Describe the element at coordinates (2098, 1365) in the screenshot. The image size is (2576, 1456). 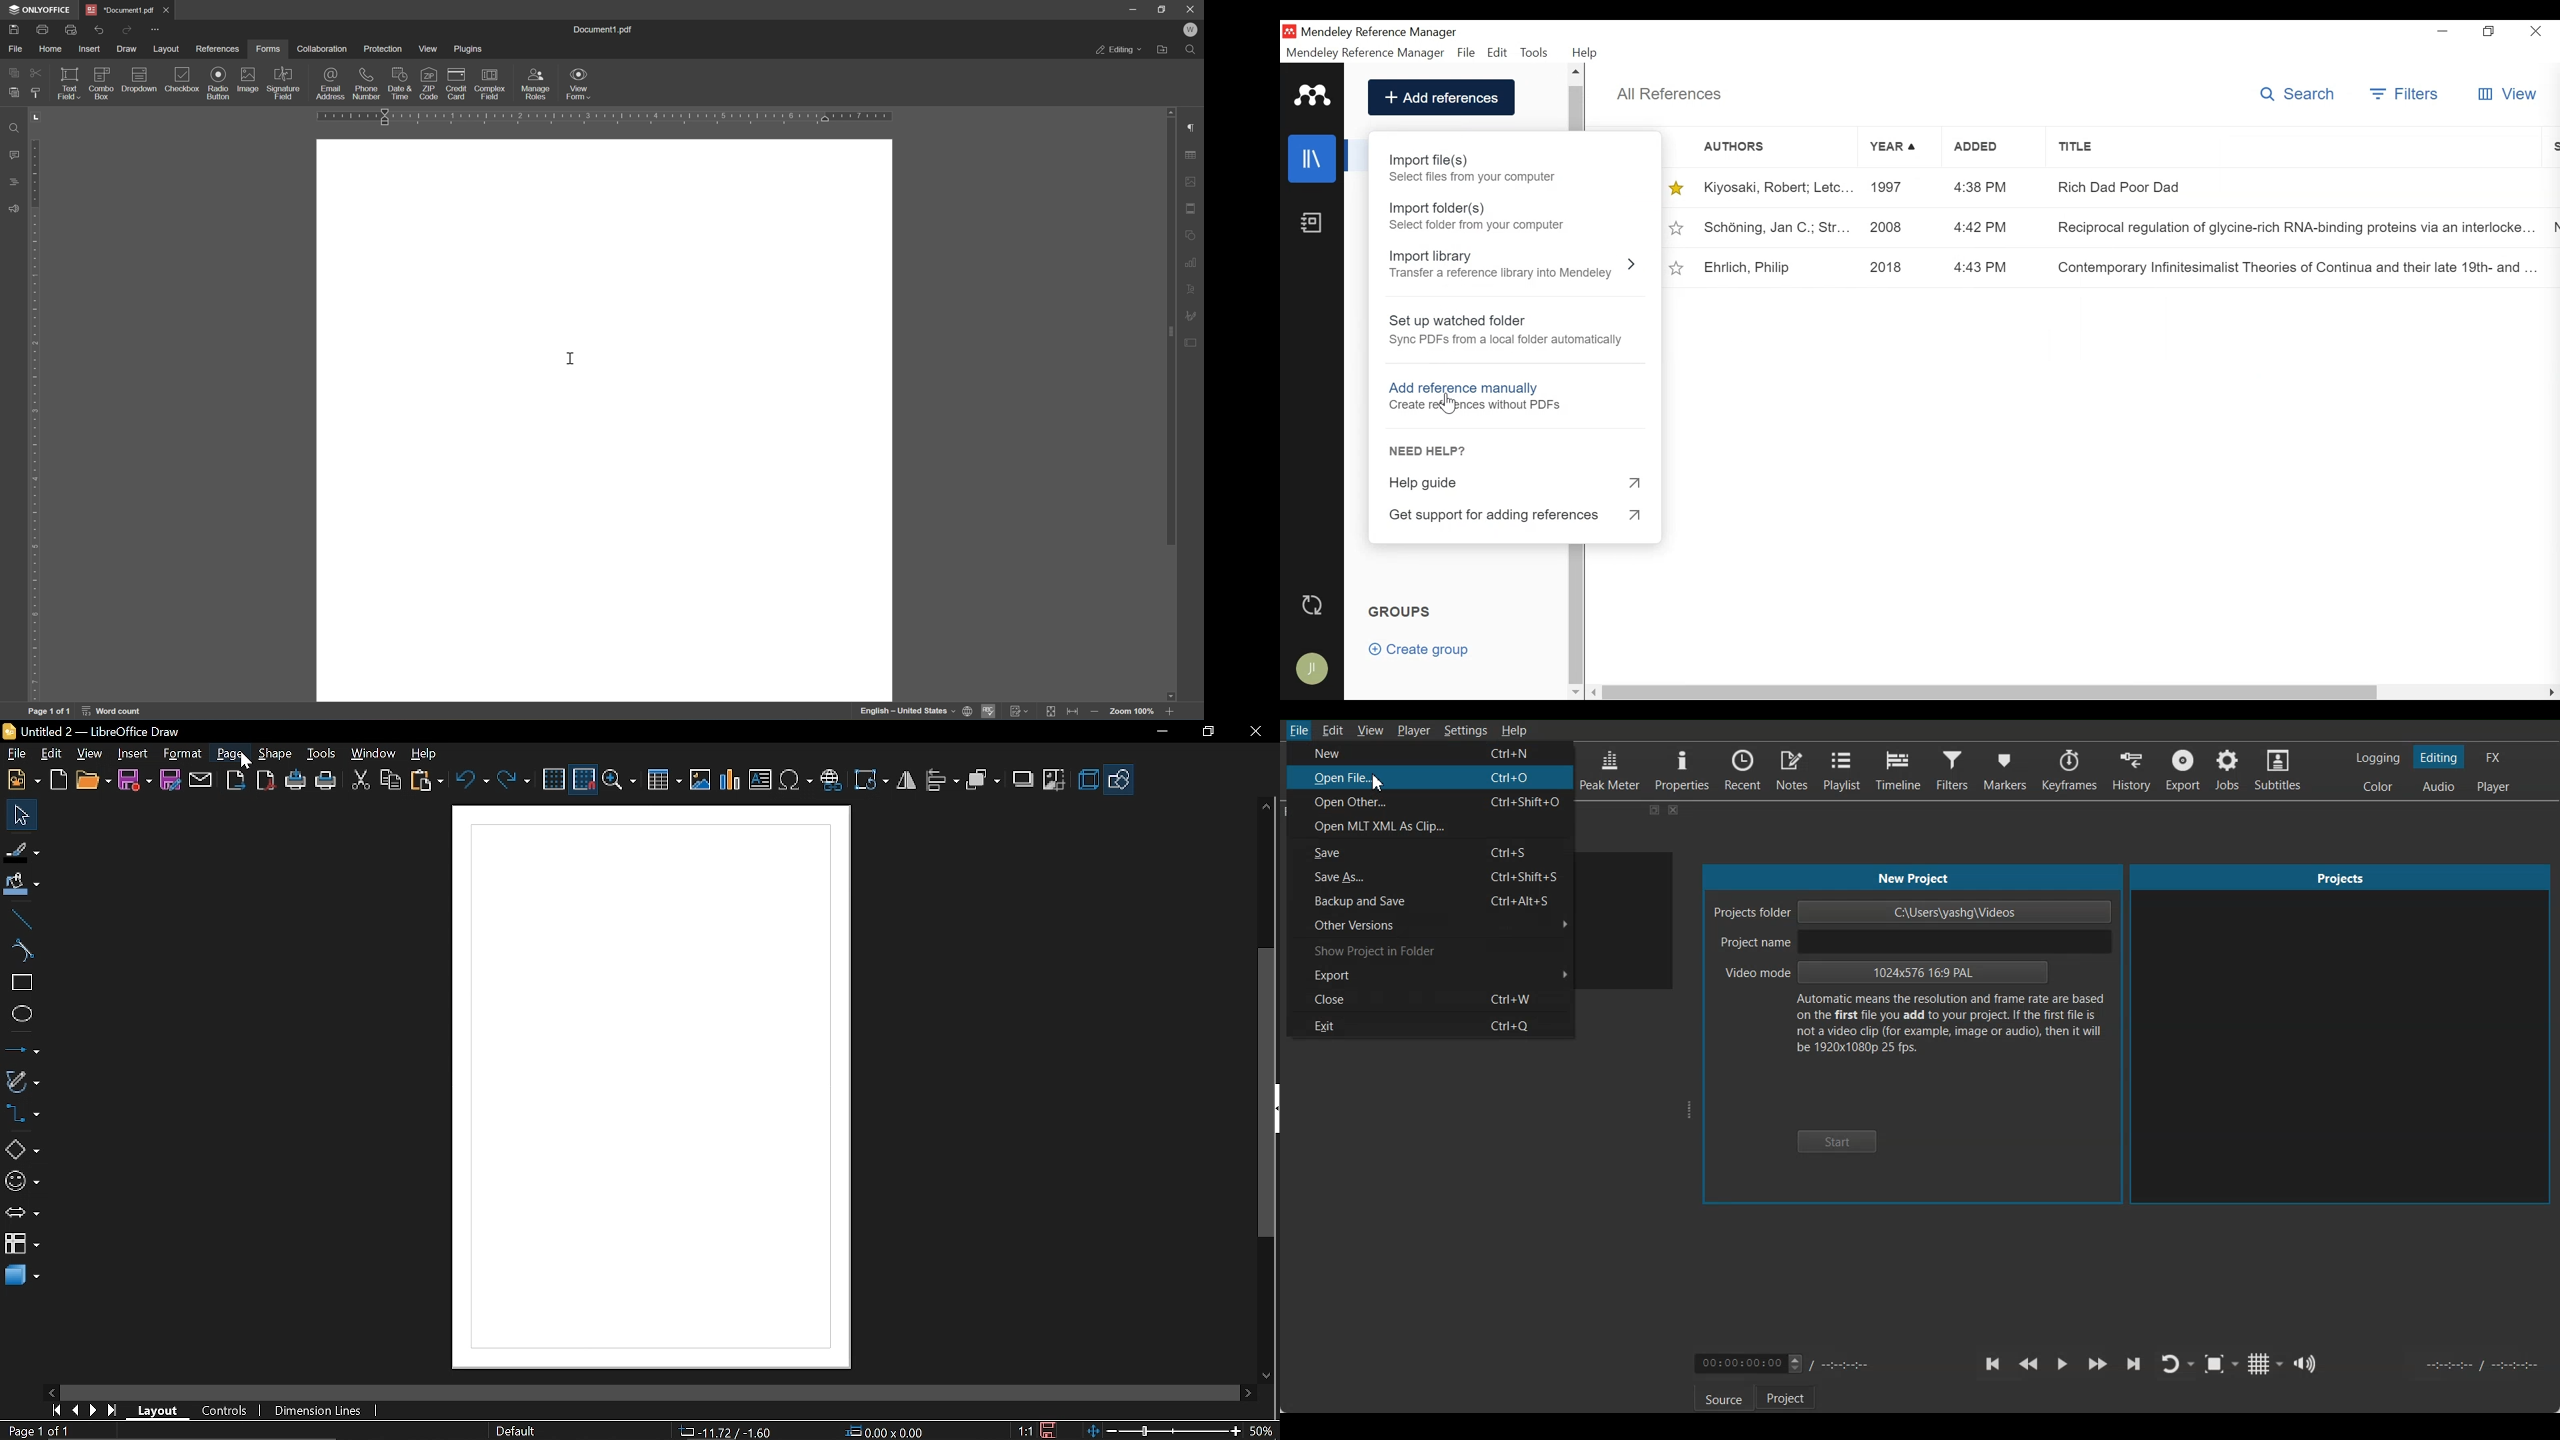
I see `Play quickly forward` at that location.